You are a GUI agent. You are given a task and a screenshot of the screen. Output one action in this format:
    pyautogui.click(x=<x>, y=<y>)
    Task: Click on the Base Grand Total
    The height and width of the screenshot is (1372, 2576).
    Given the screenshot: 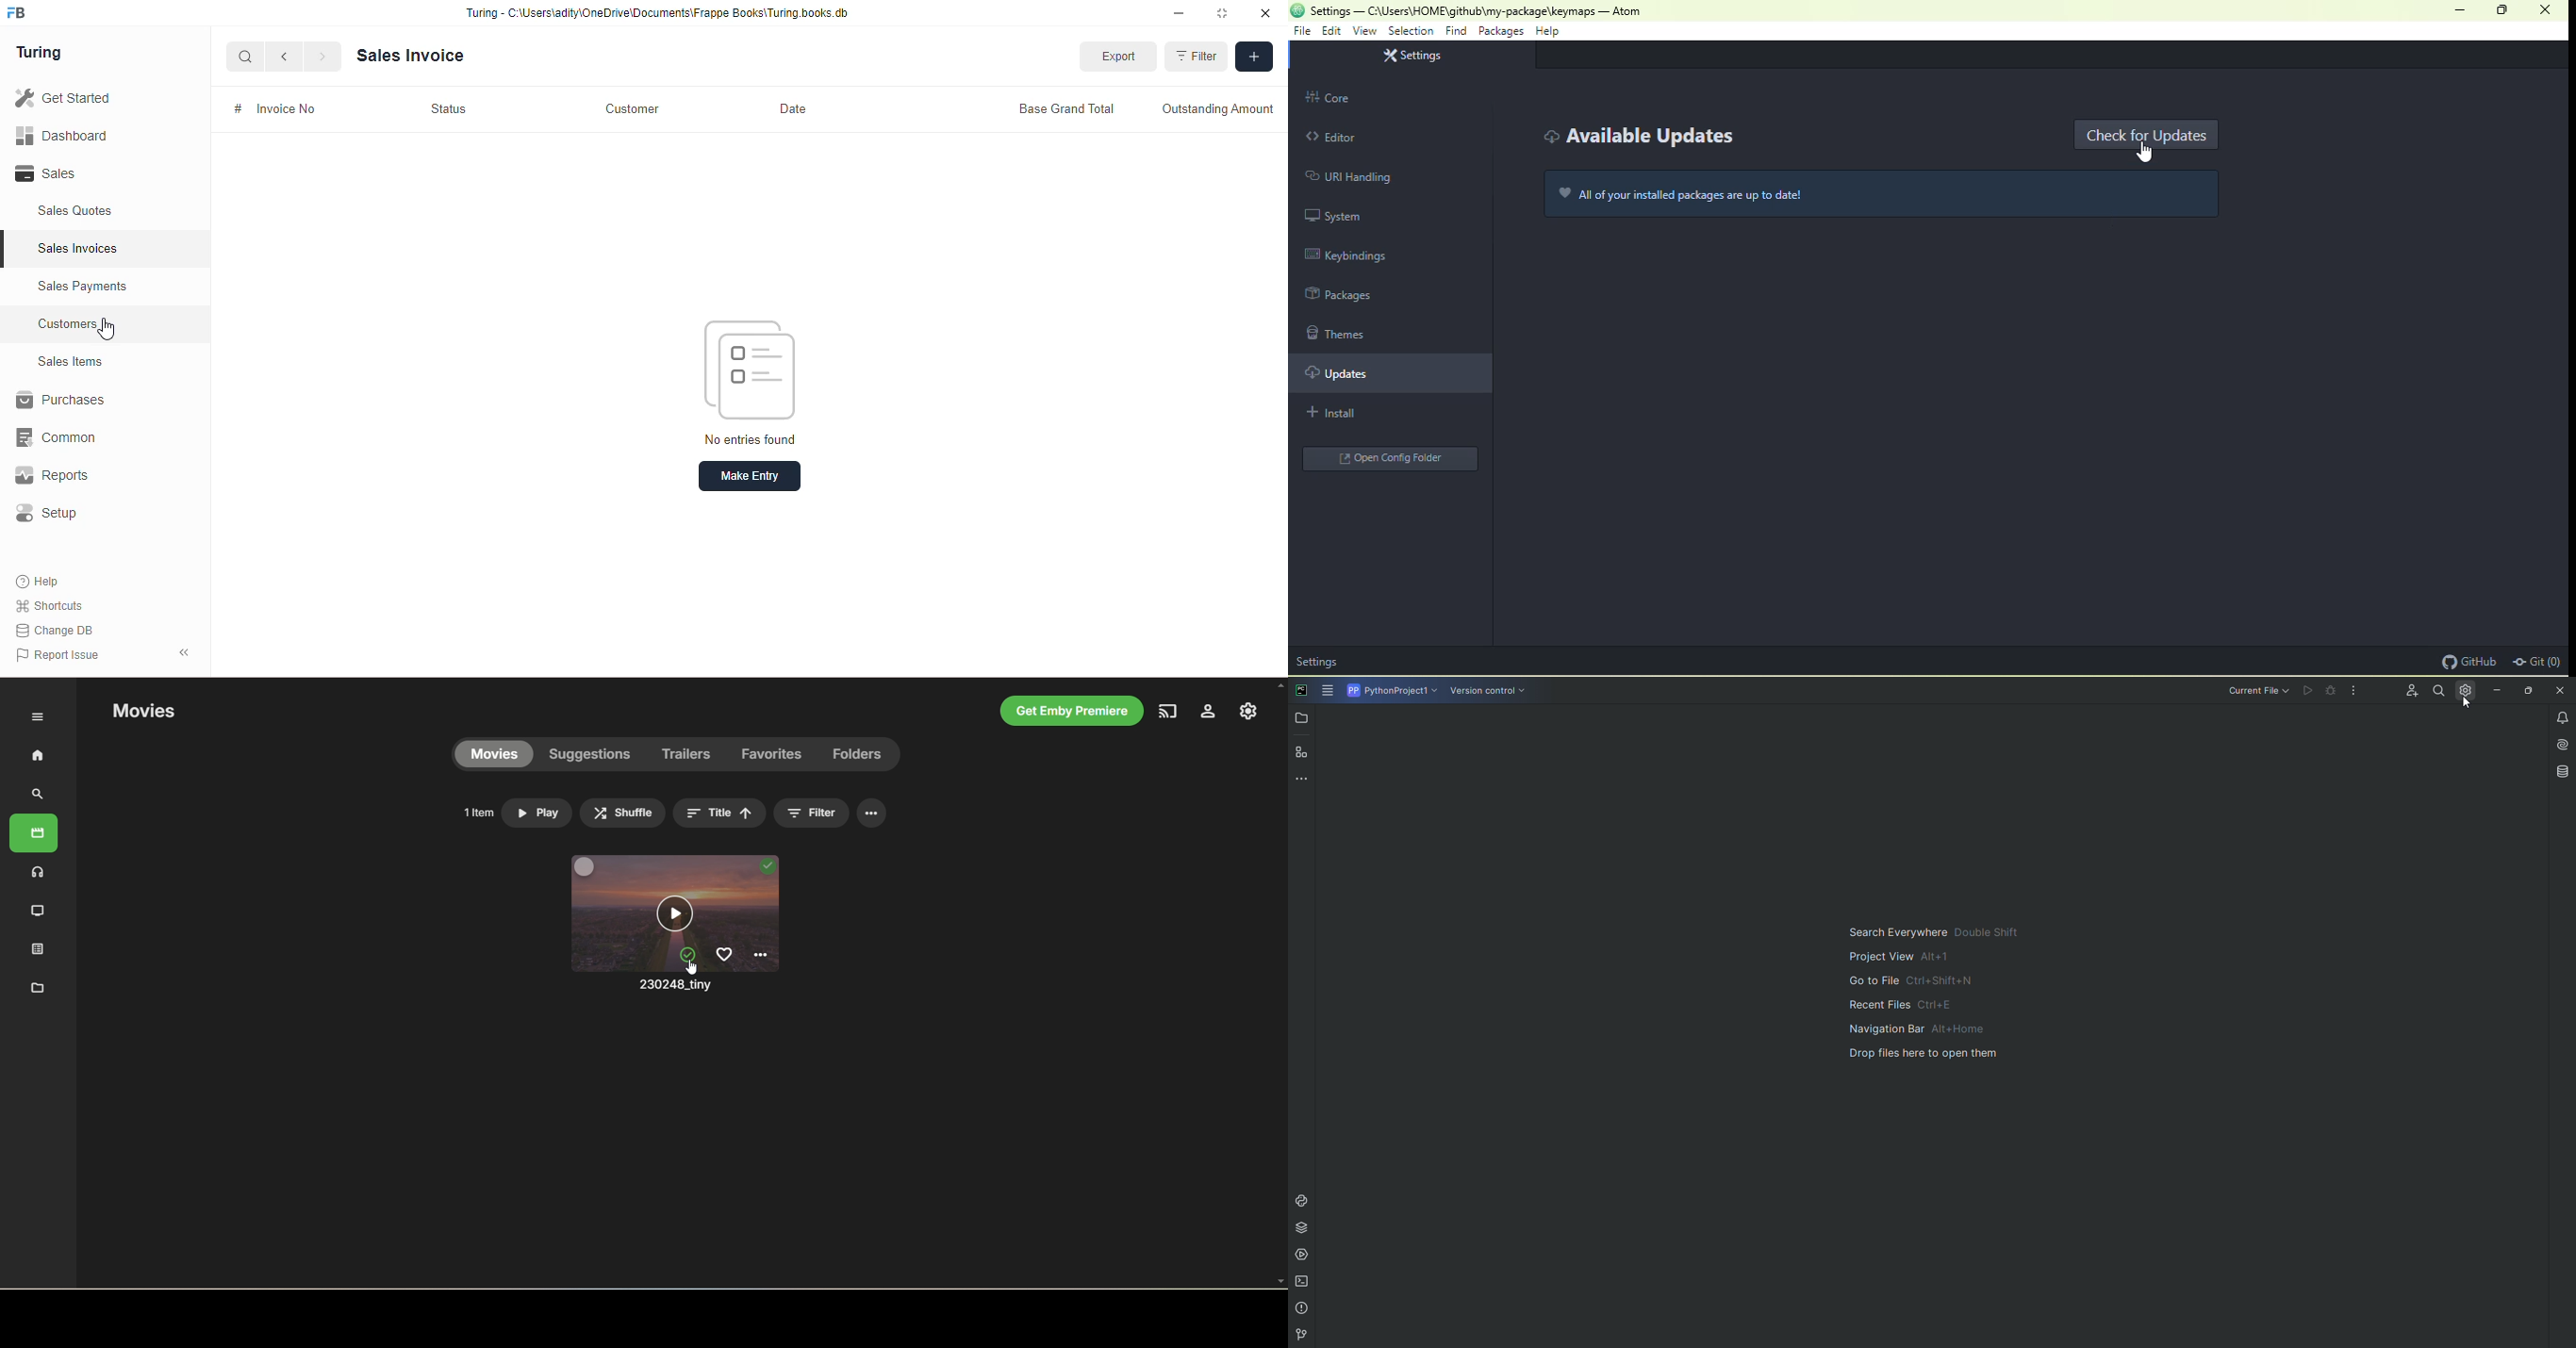 What is the action you would take?
    pyautogui.click(x=1059, y=107)
    